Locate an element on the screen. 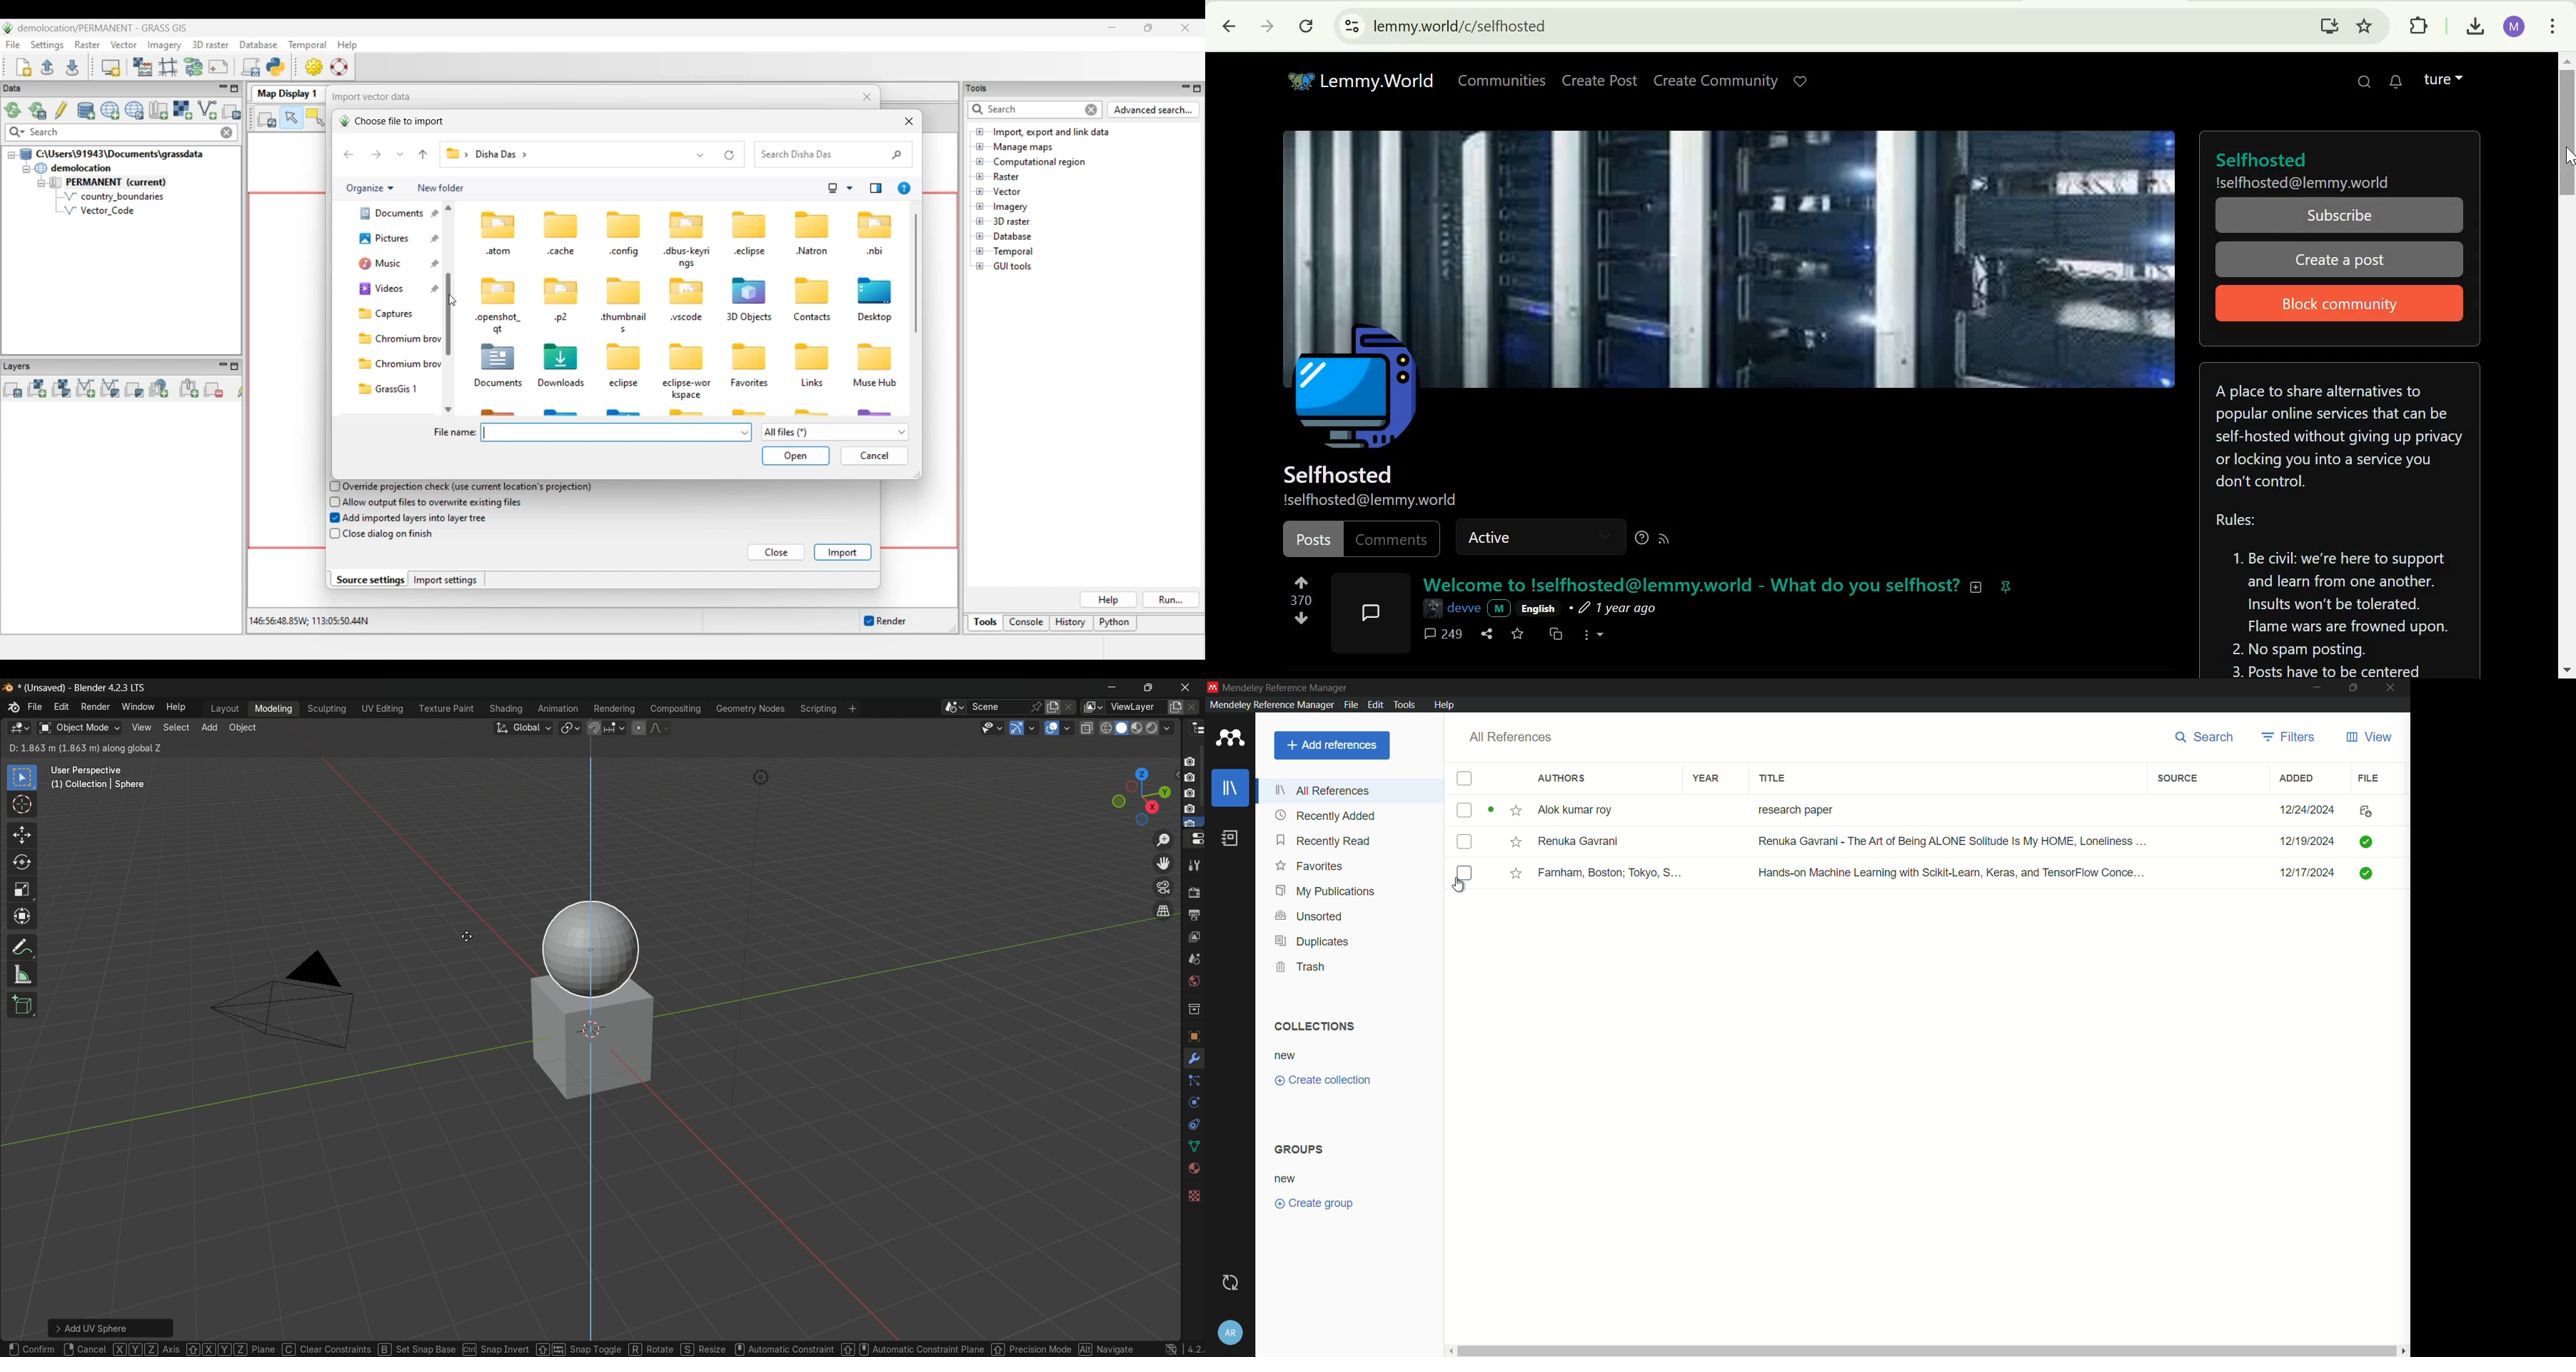 The height and width of the screenshot is (1372, 2576). recently added is located at coordinates (1325, 815).